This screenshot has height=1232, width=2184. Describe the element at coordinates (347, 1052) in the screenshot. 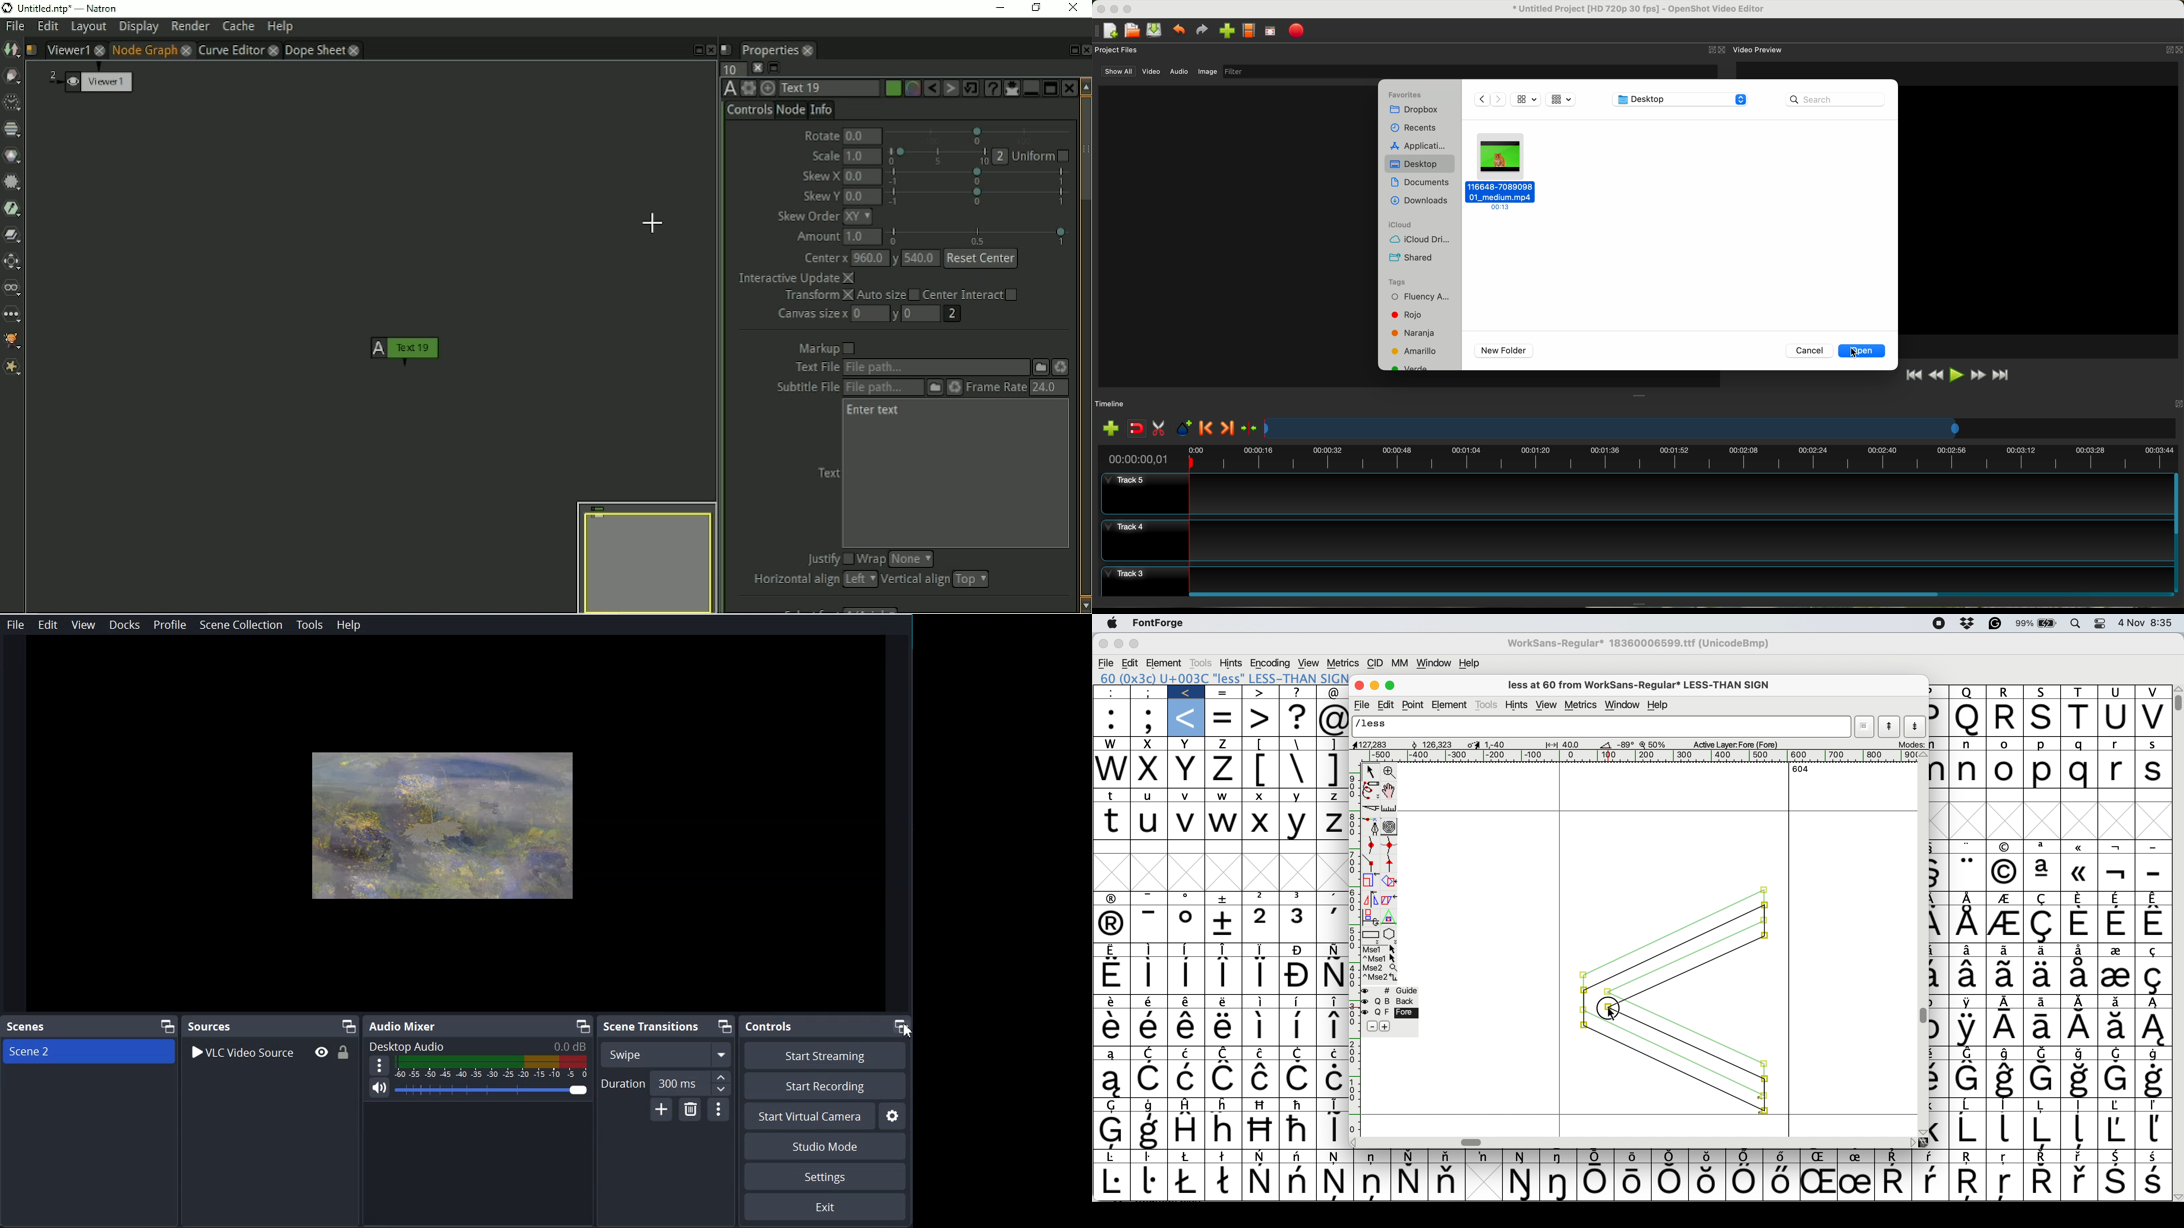

I see `Lock` at that location.